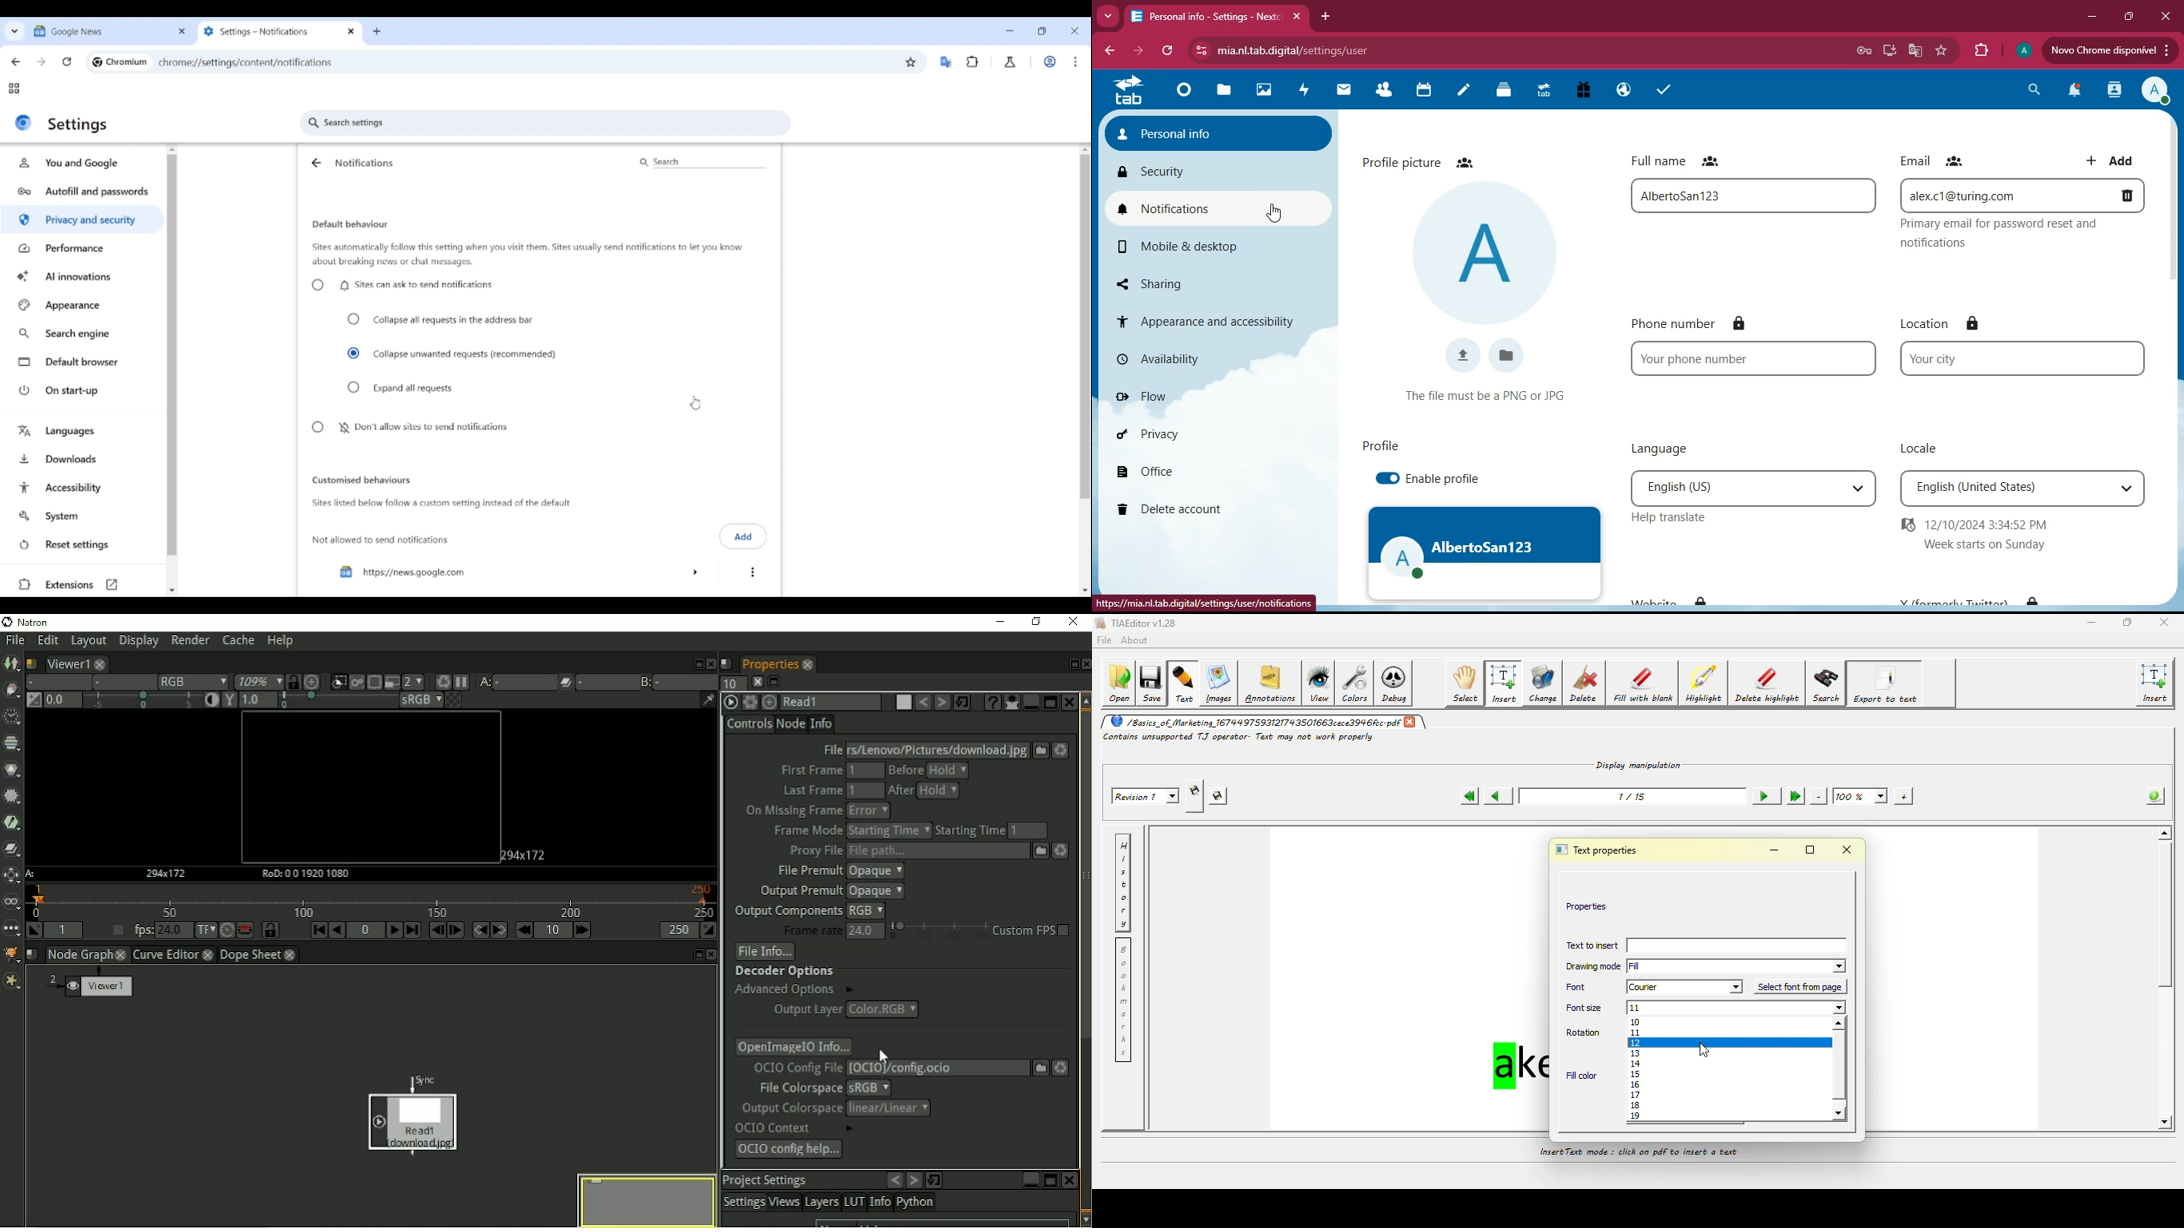 Image resolution: width=2184 pixels, height=1232 pixels. Describe the element at coordinates (12, 821) in the screenshot. I see `Keyer` at that location.